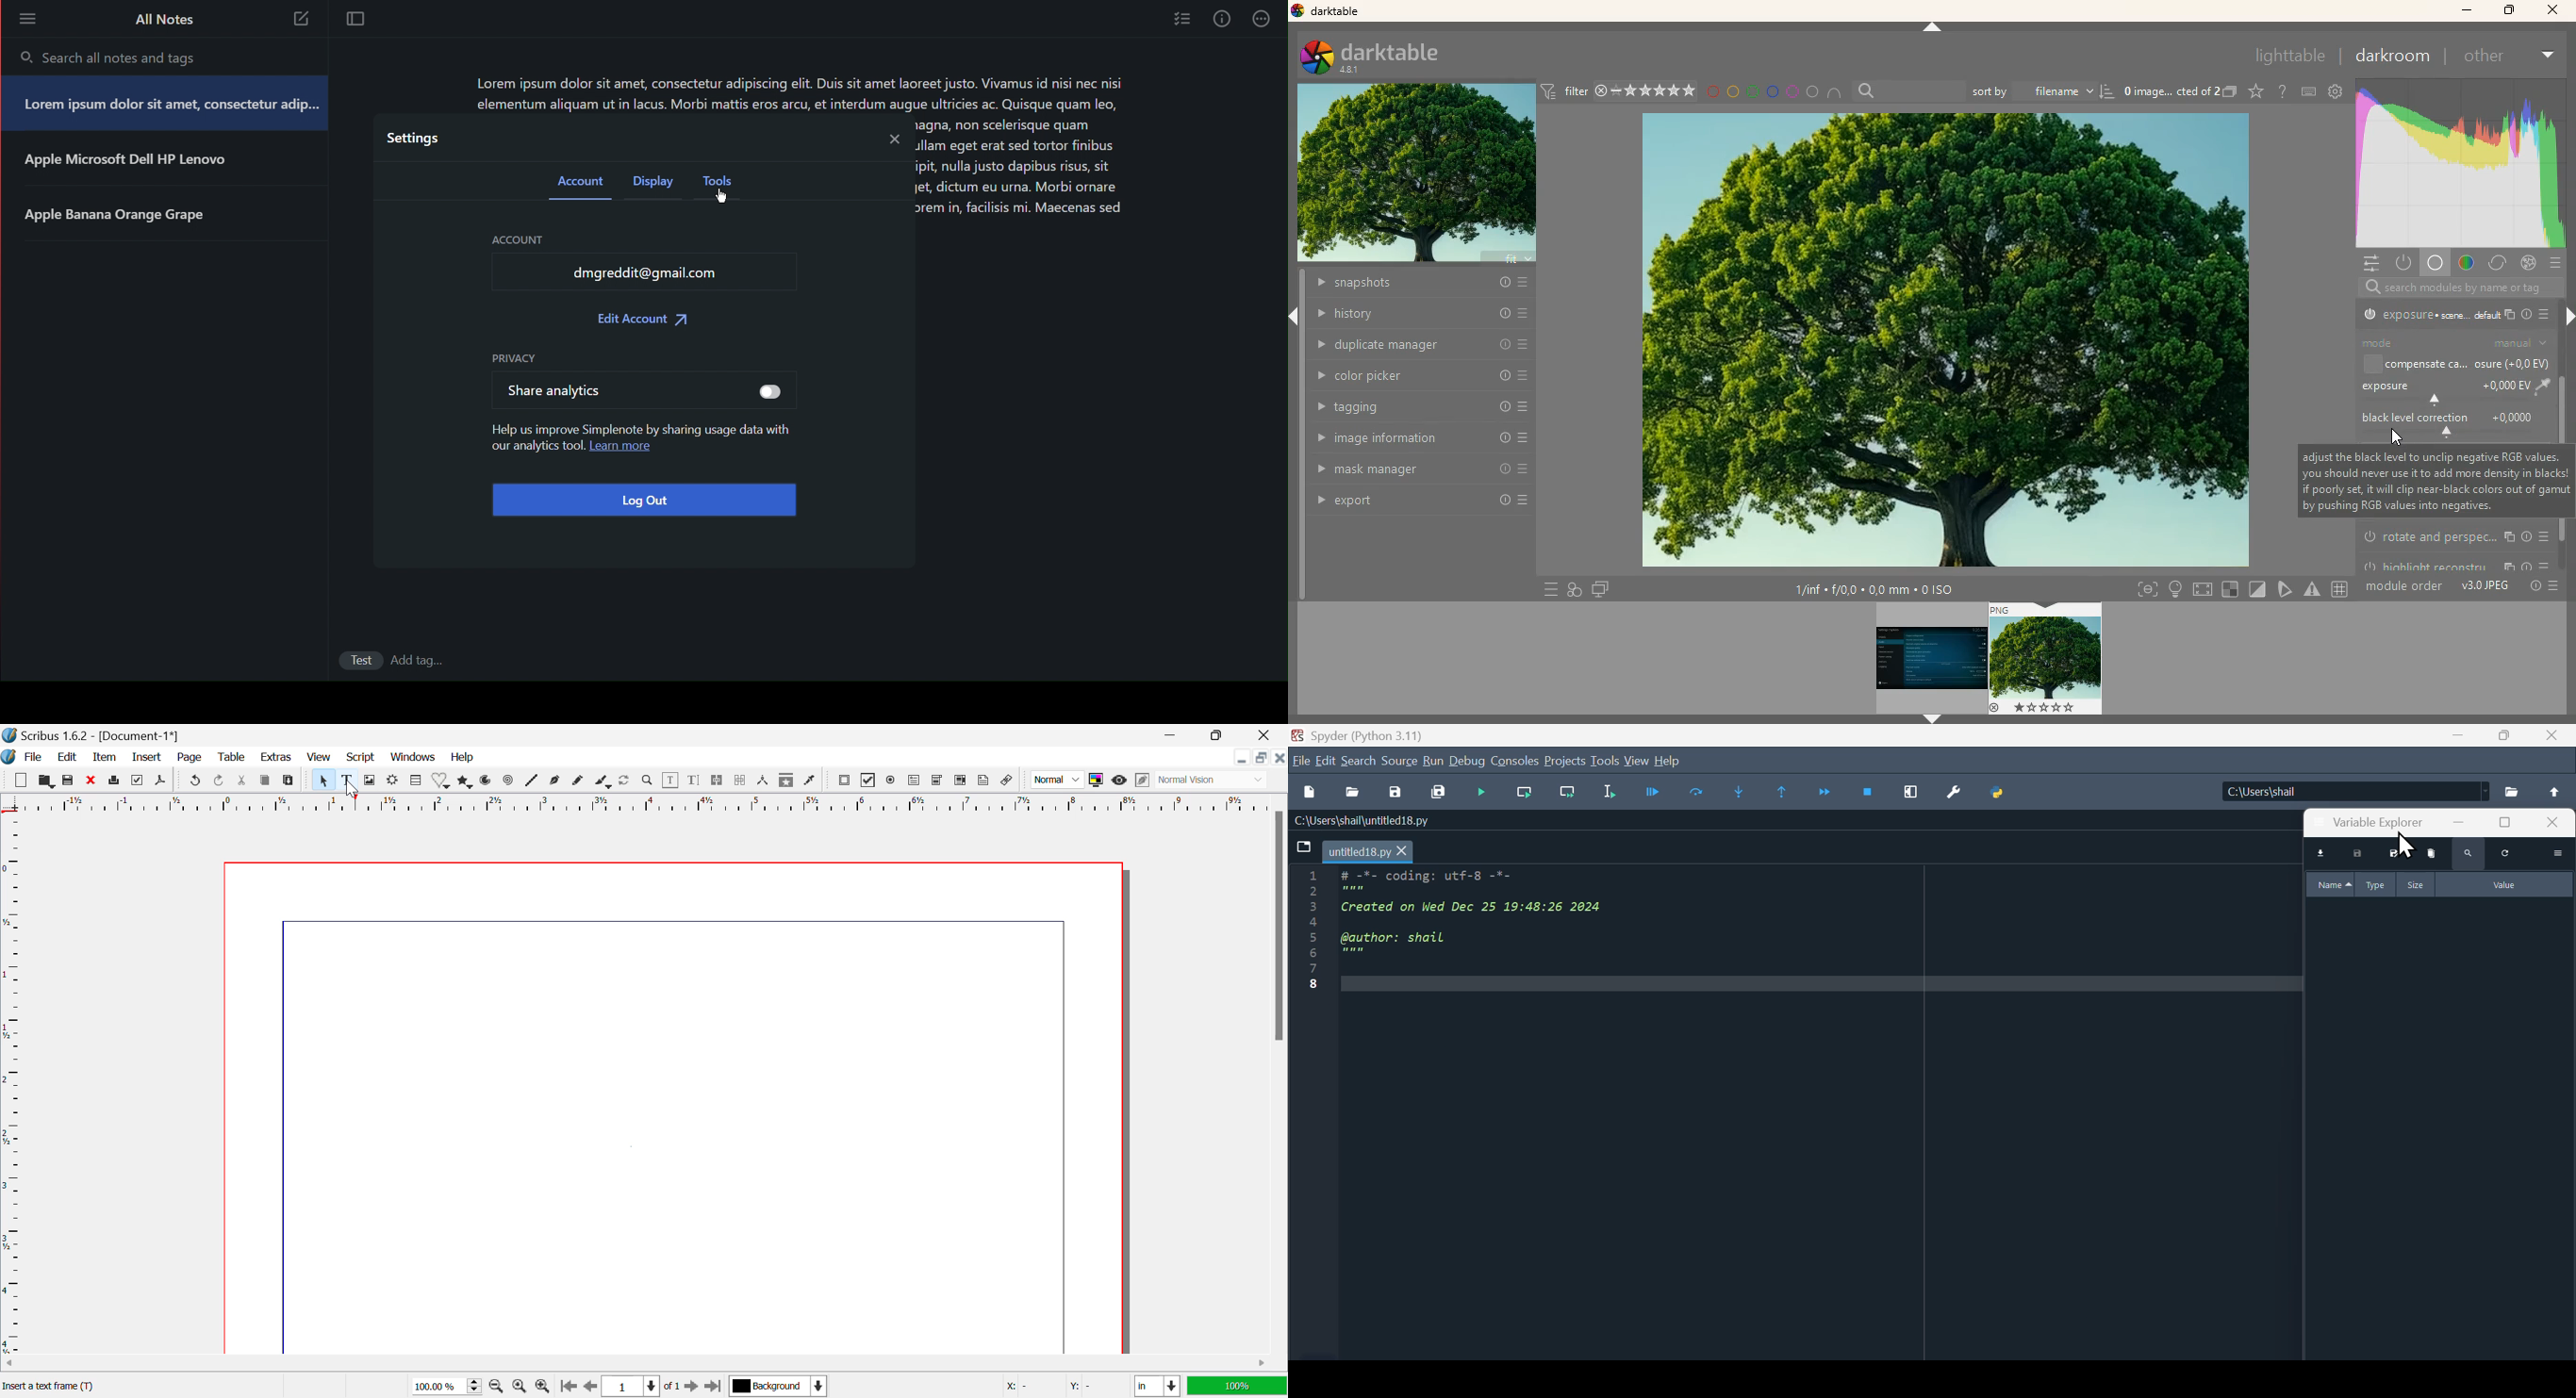 The image size is (2576, 1400). What do you see at coordinates (1424, 408) in the screenshot?
I see `tagging` at bounding box center [1424, 408].